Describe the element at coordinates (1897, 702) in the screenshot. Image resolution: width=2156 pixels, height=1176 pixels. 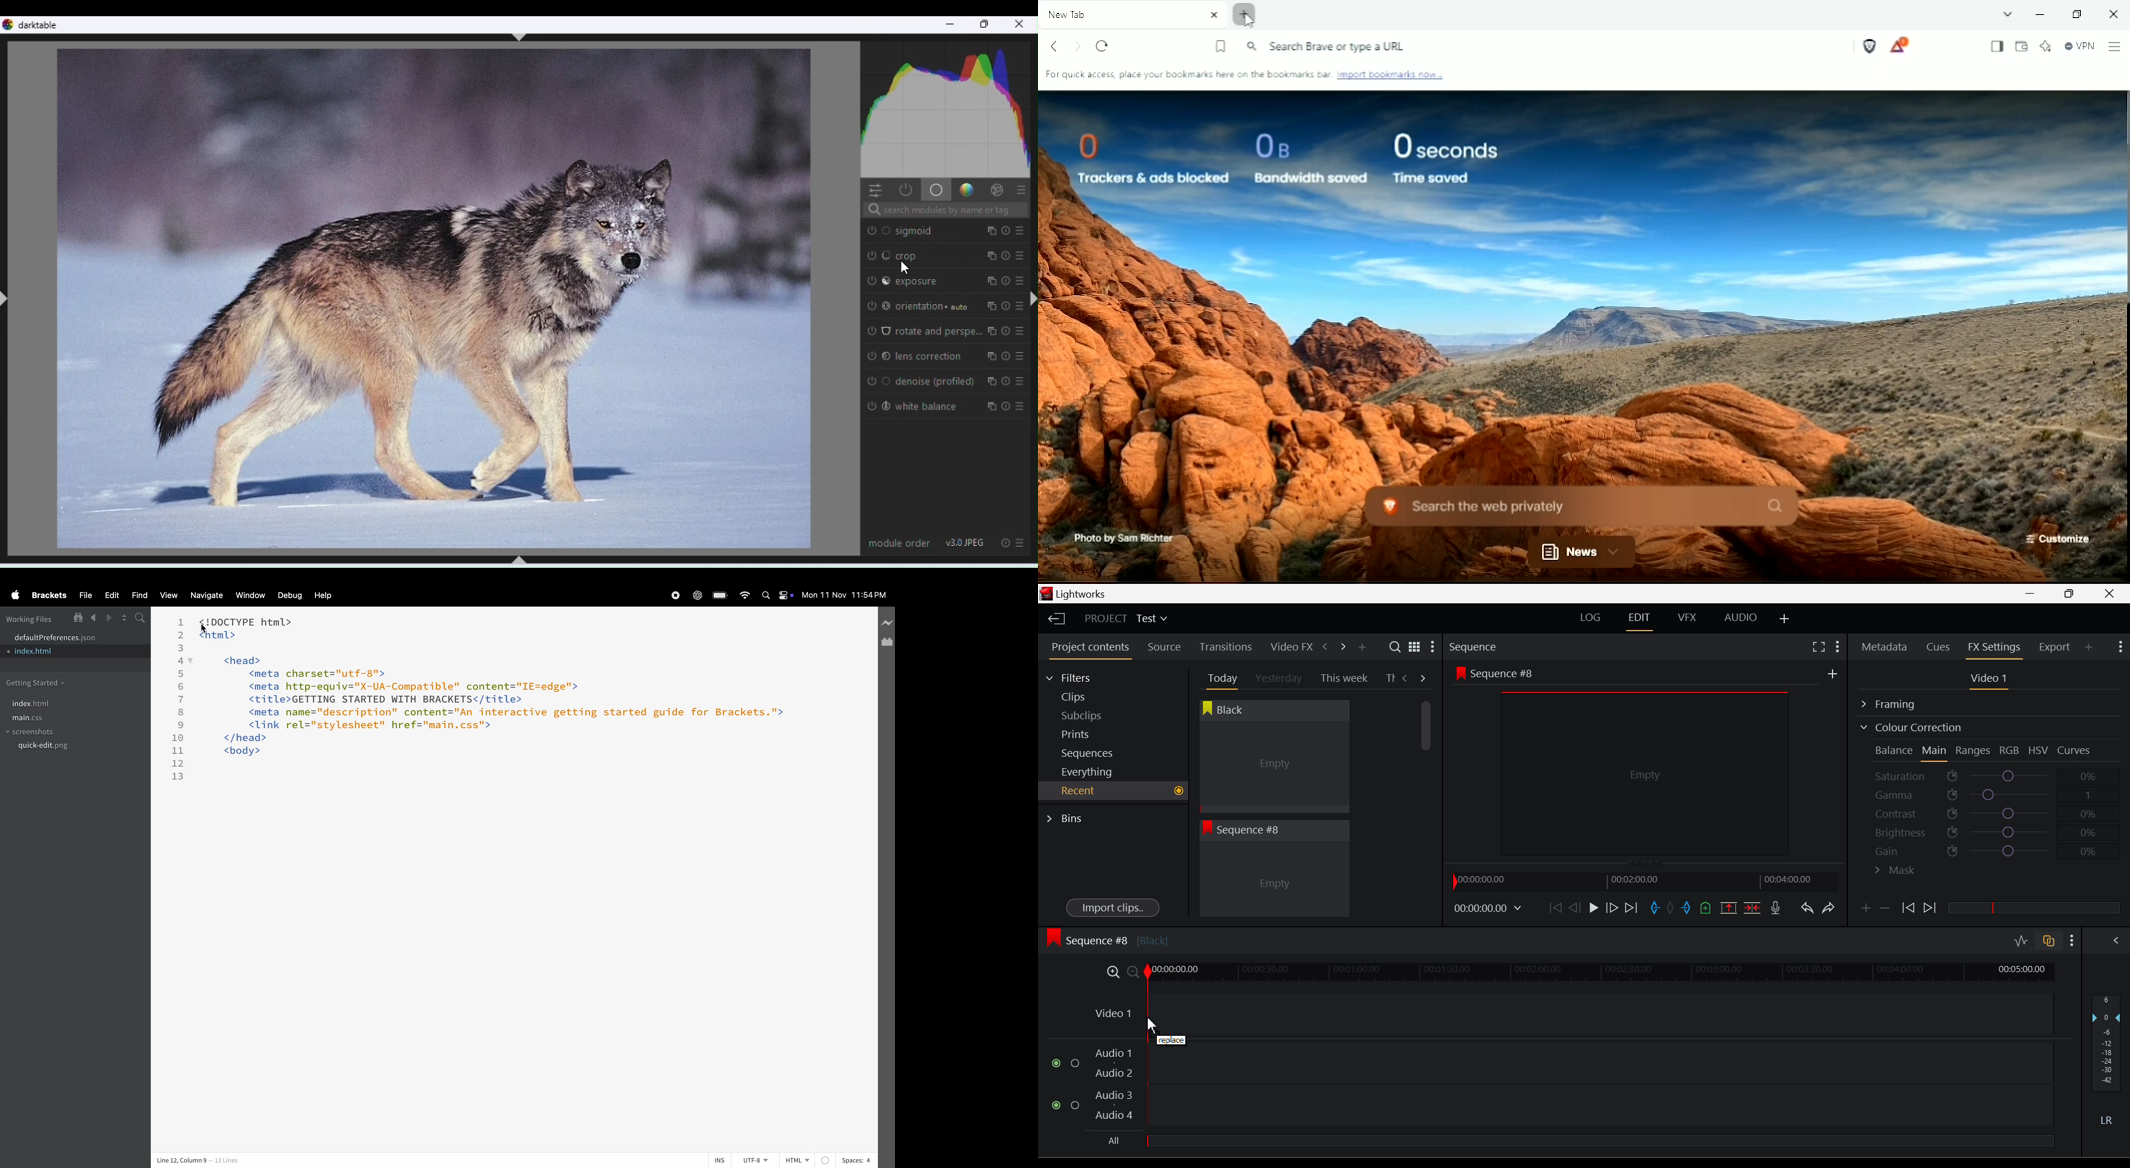
I see `Framing Section` at that location.